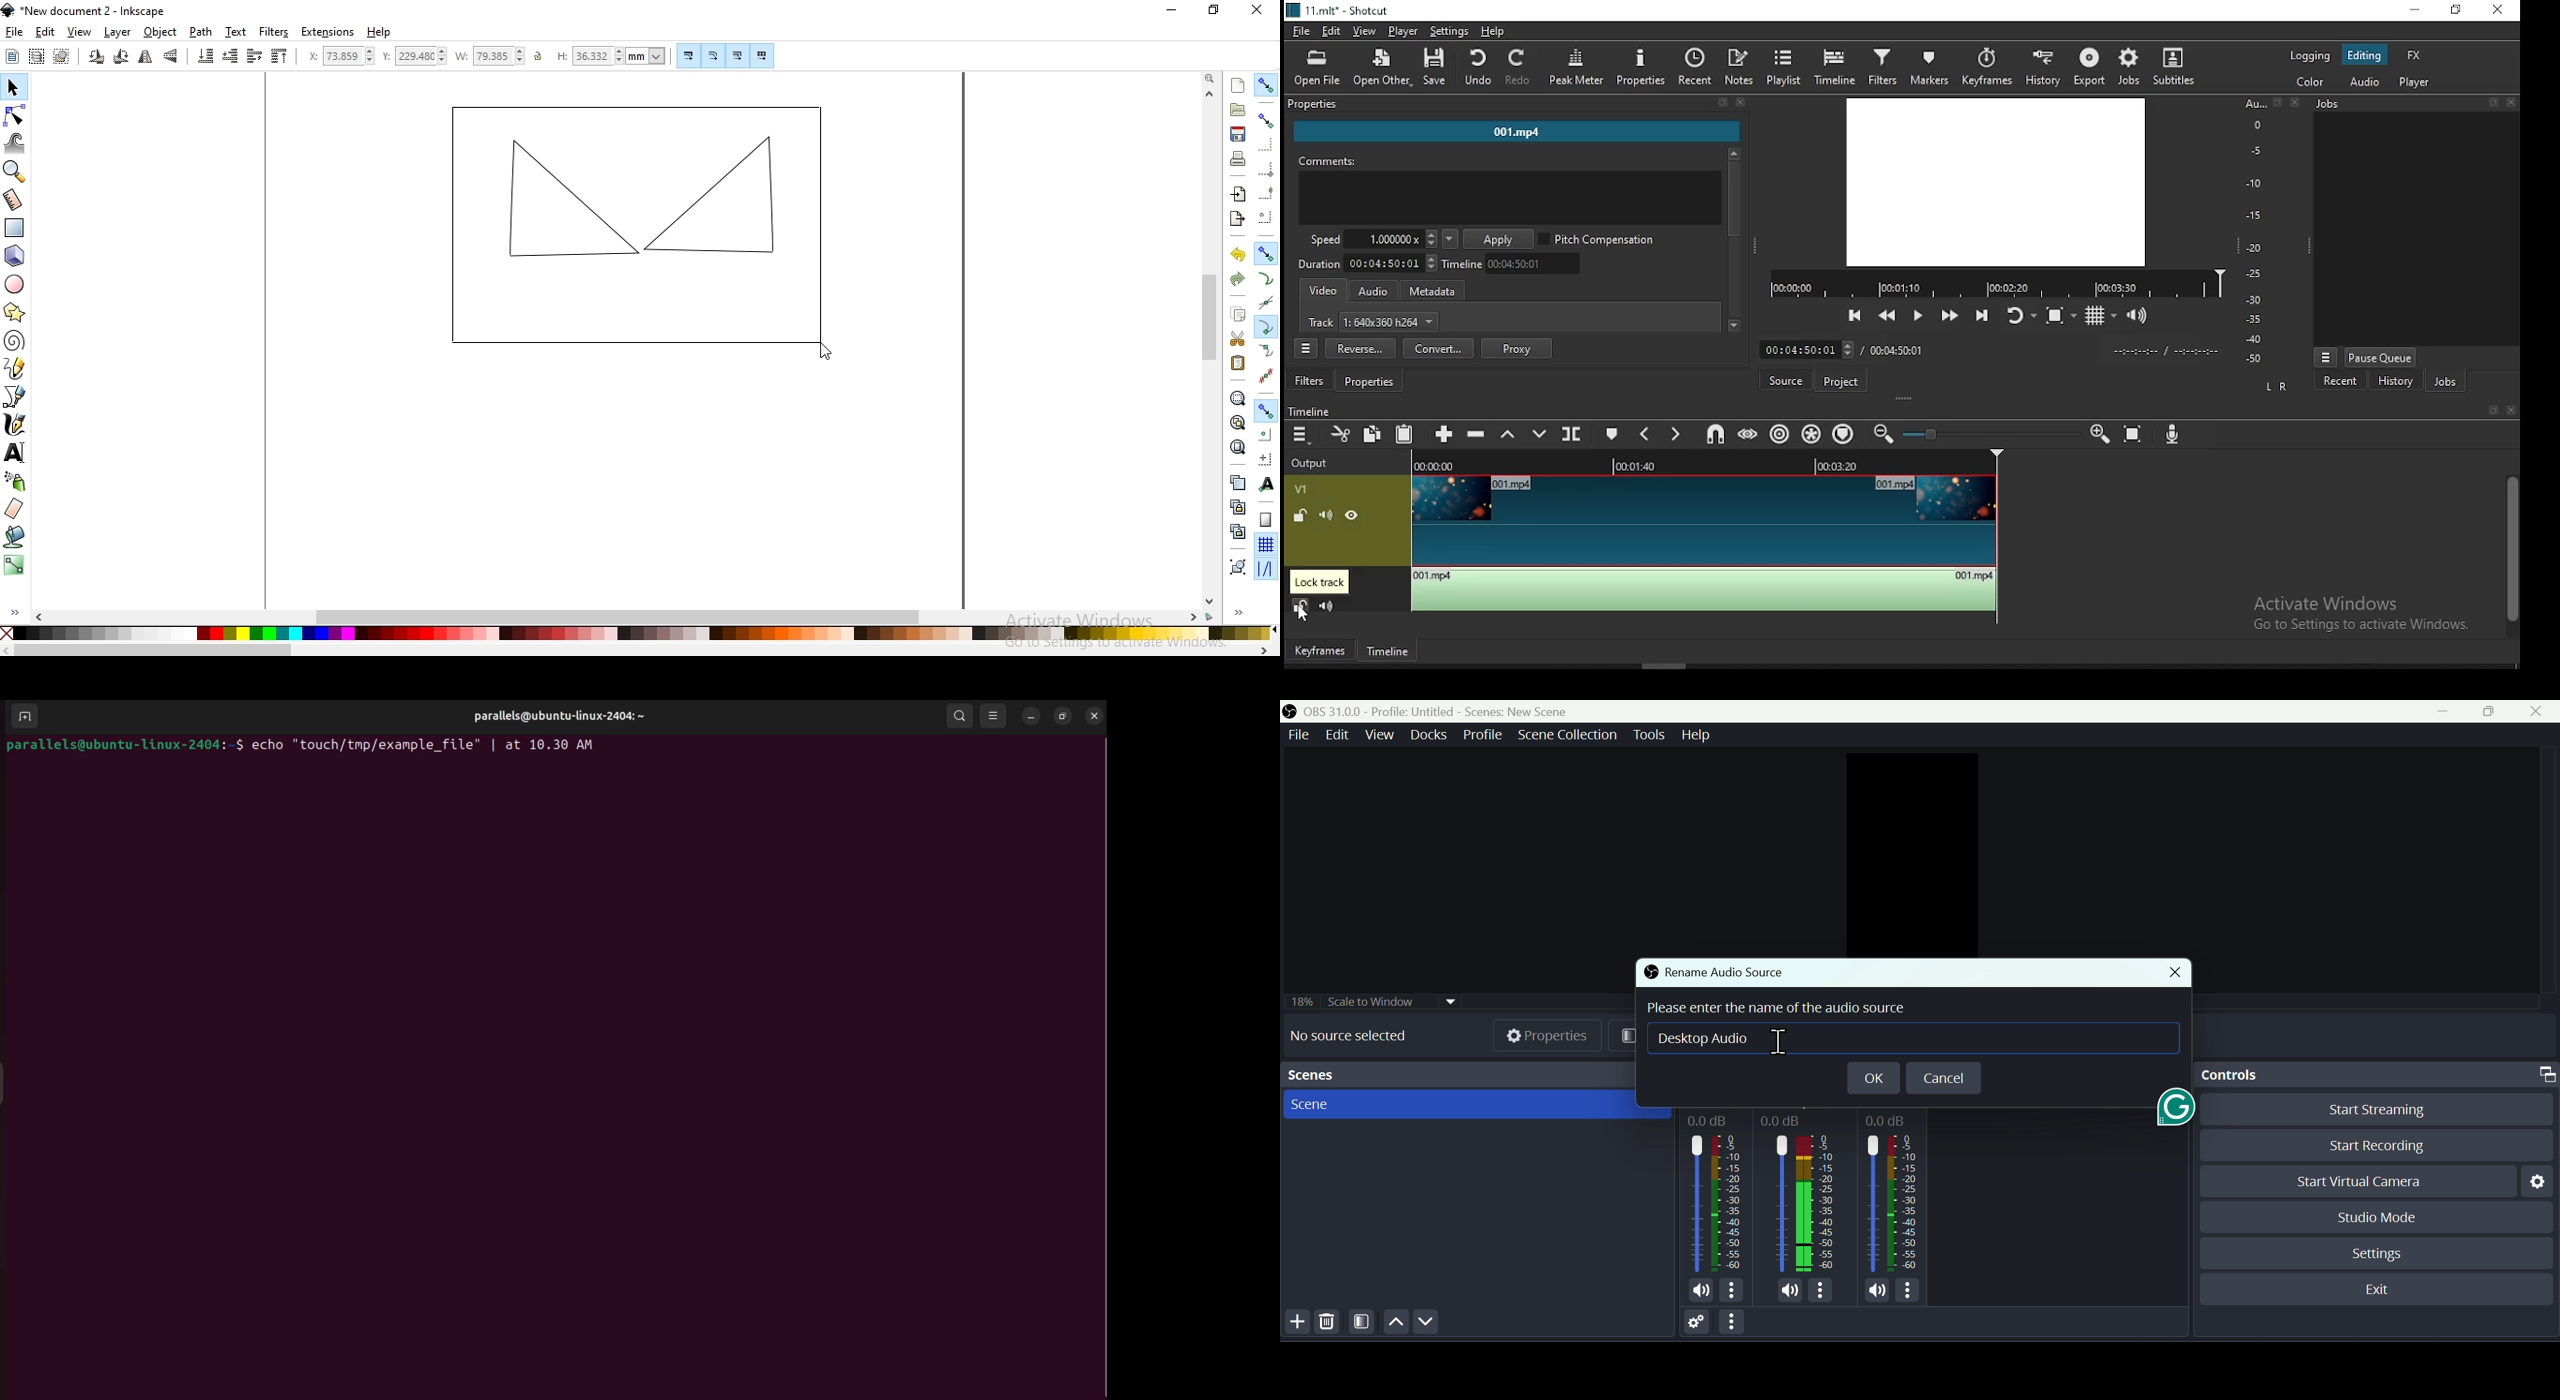 The height and width of the screenshot is (1400, 2576). Describe the element at coordinates (1551, 1038) in the screenshot. I see `Properties` at that location.